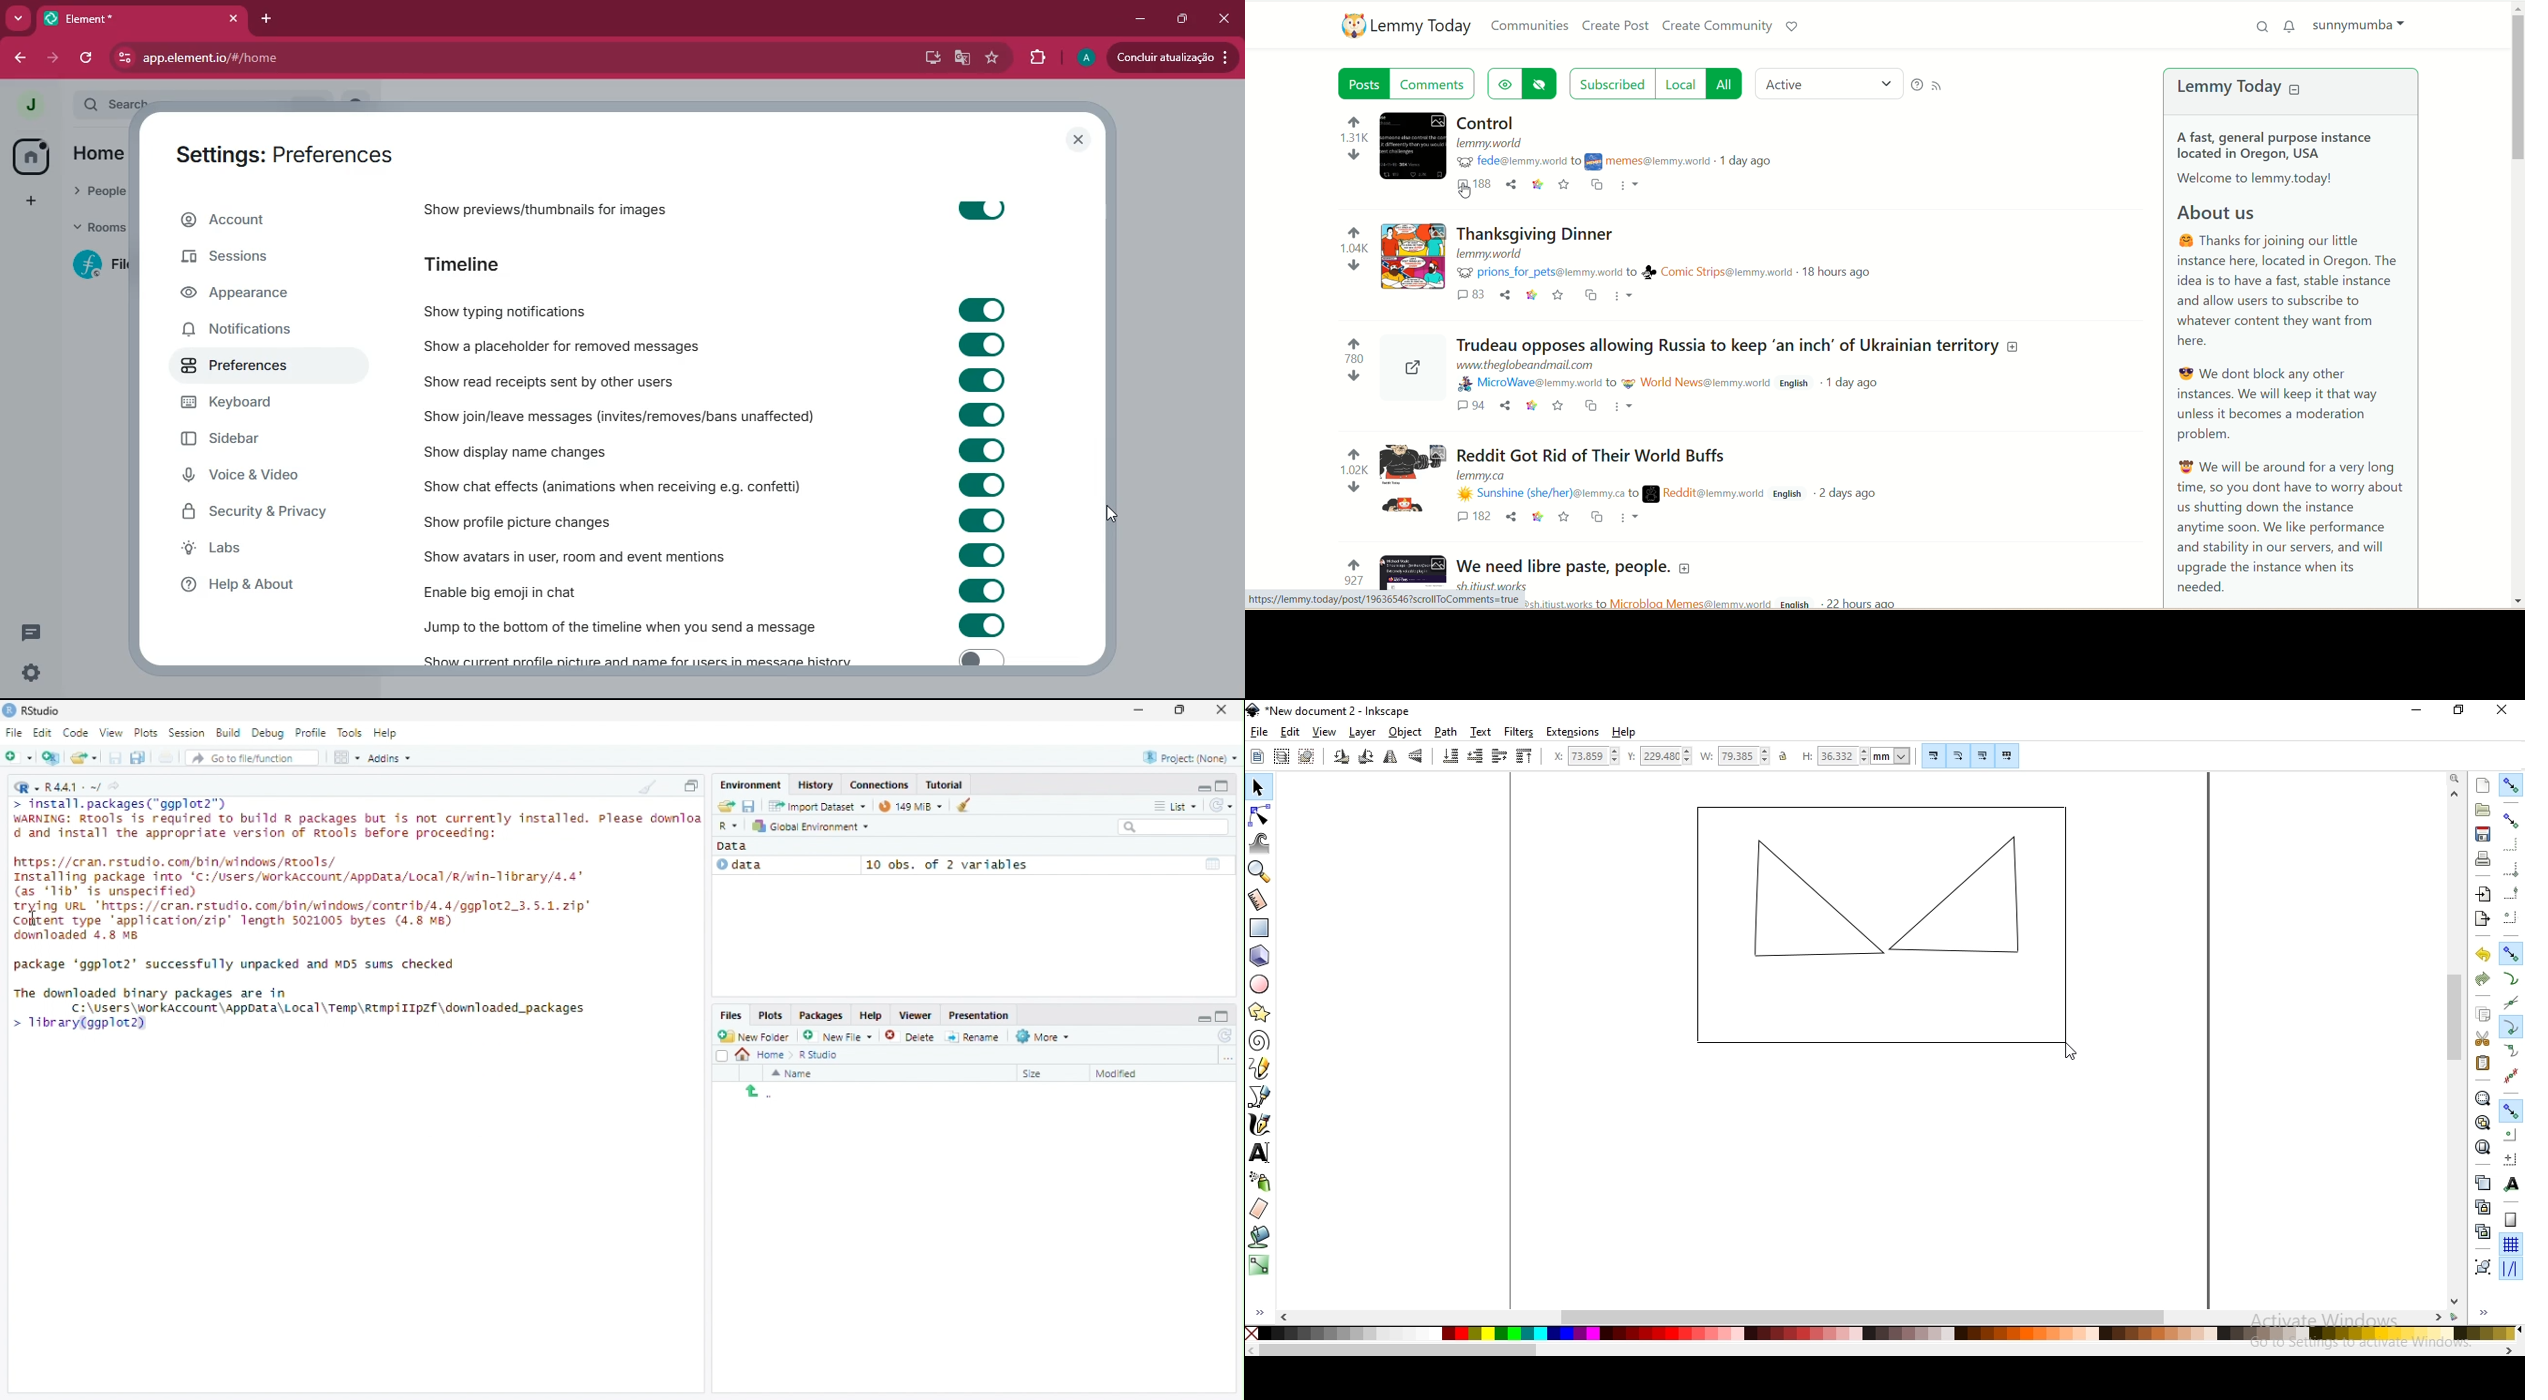 Image resolution: width=2548 pixels, height=1400 pixels. I want to click on link, so click(1536, 517).